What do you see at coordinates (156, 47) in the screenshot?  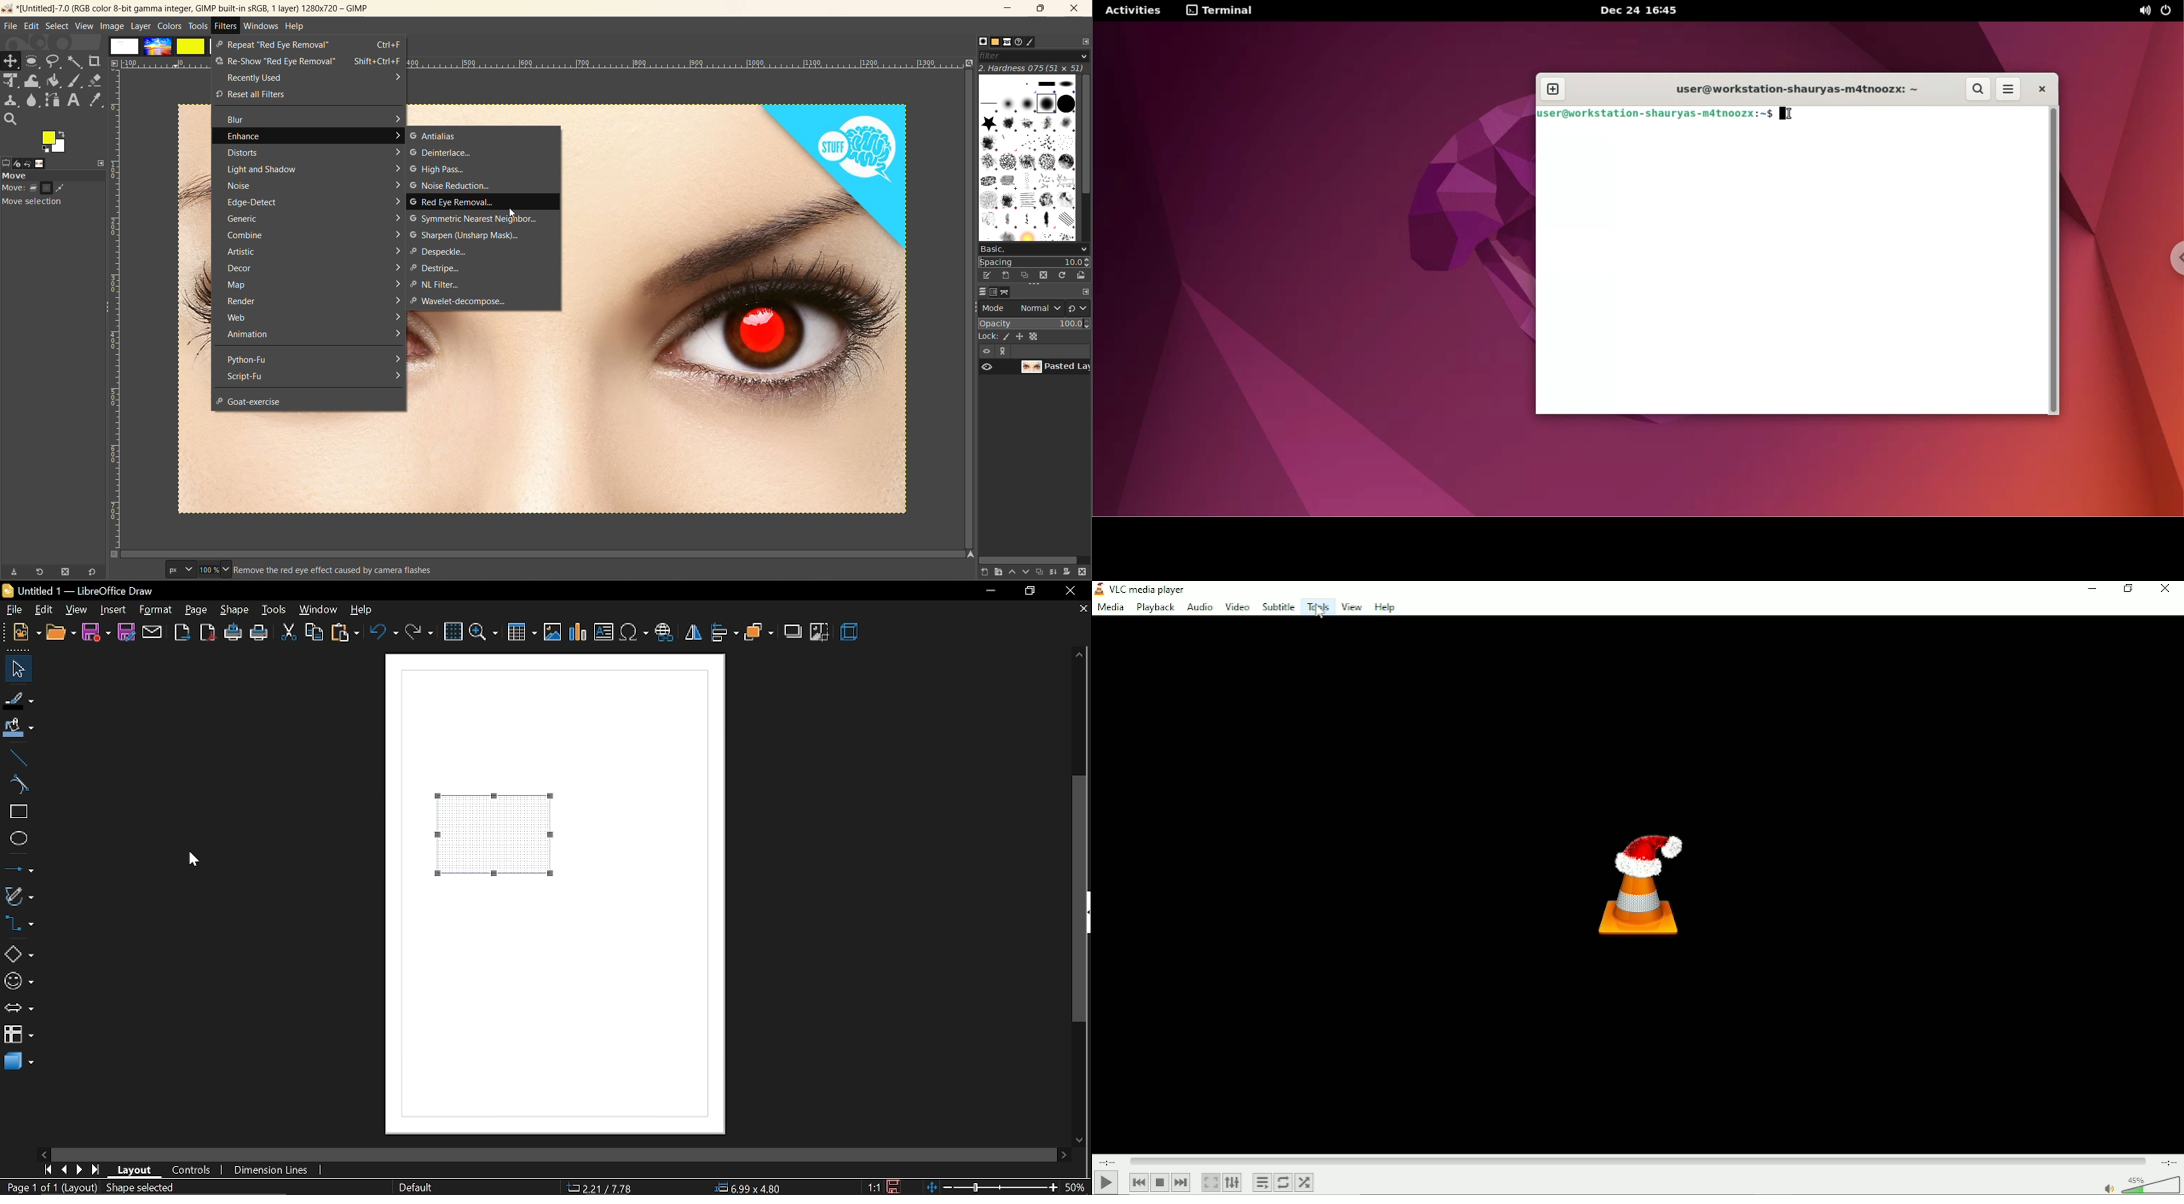 I see `images` at bounding box center [156, 47].